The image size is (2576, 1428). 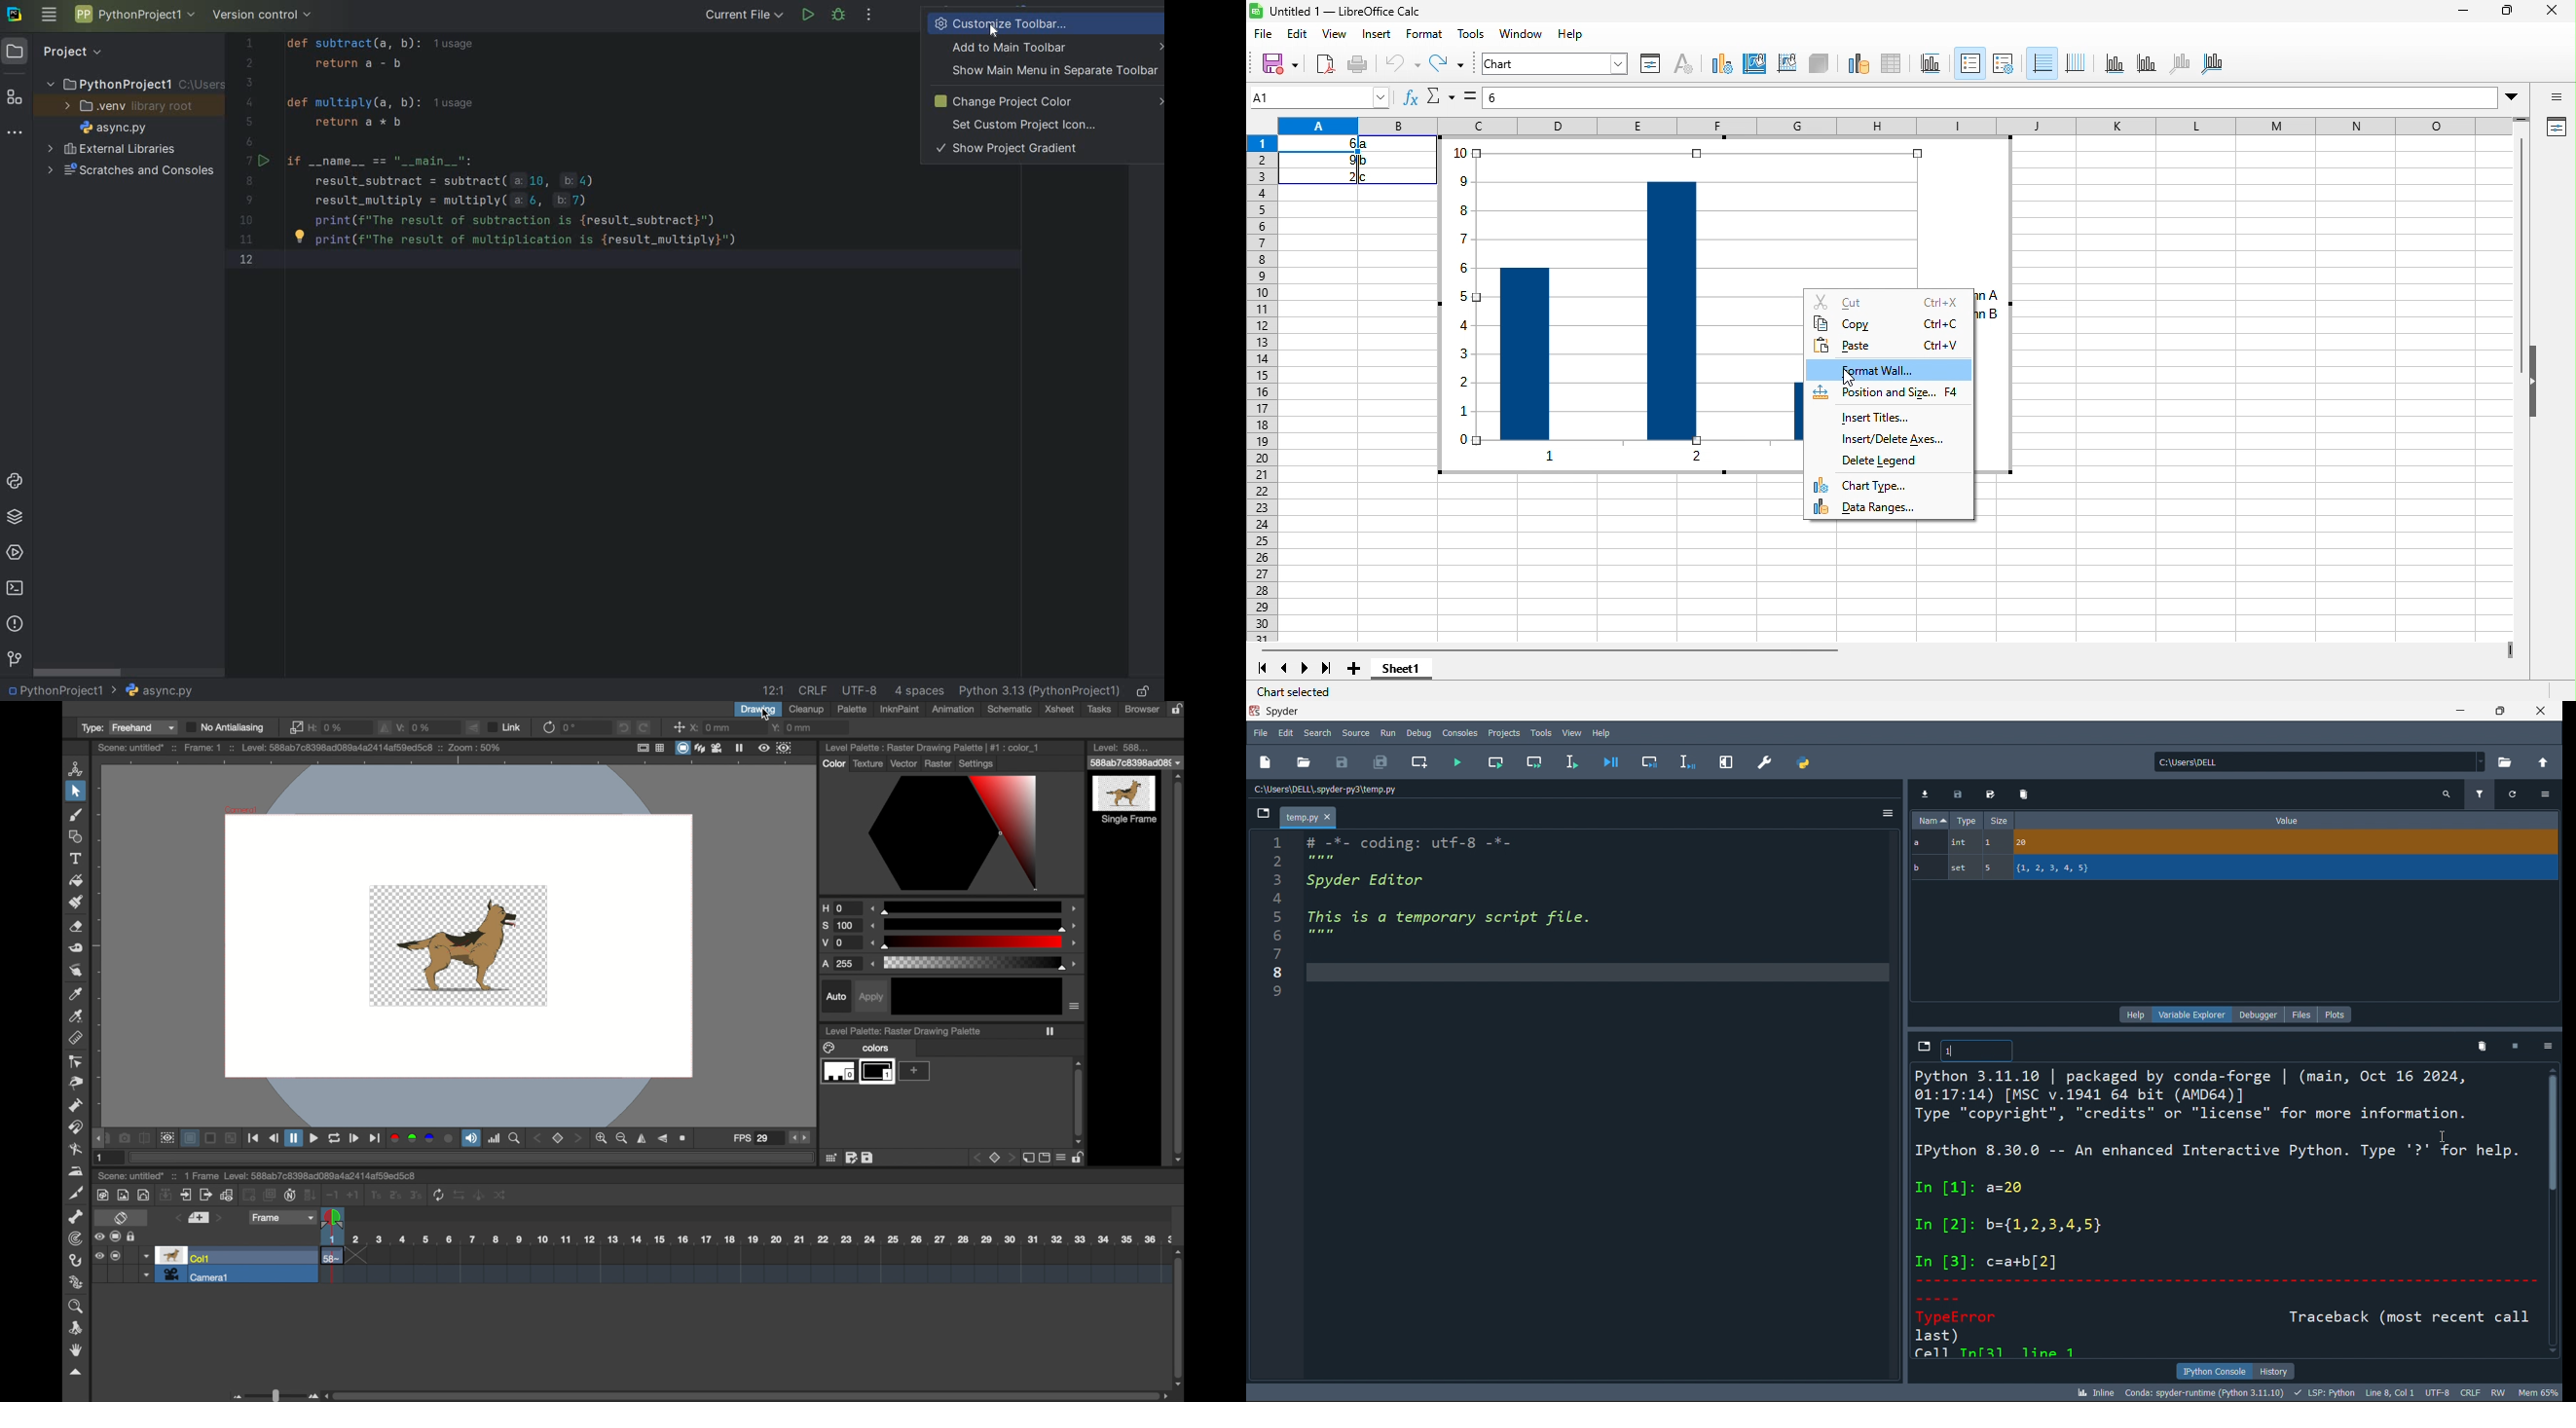 What do you see at coordinates (814, 690) in the screenshot?
I see `LINE SEPARATOR` at bounding box center [814, 690].